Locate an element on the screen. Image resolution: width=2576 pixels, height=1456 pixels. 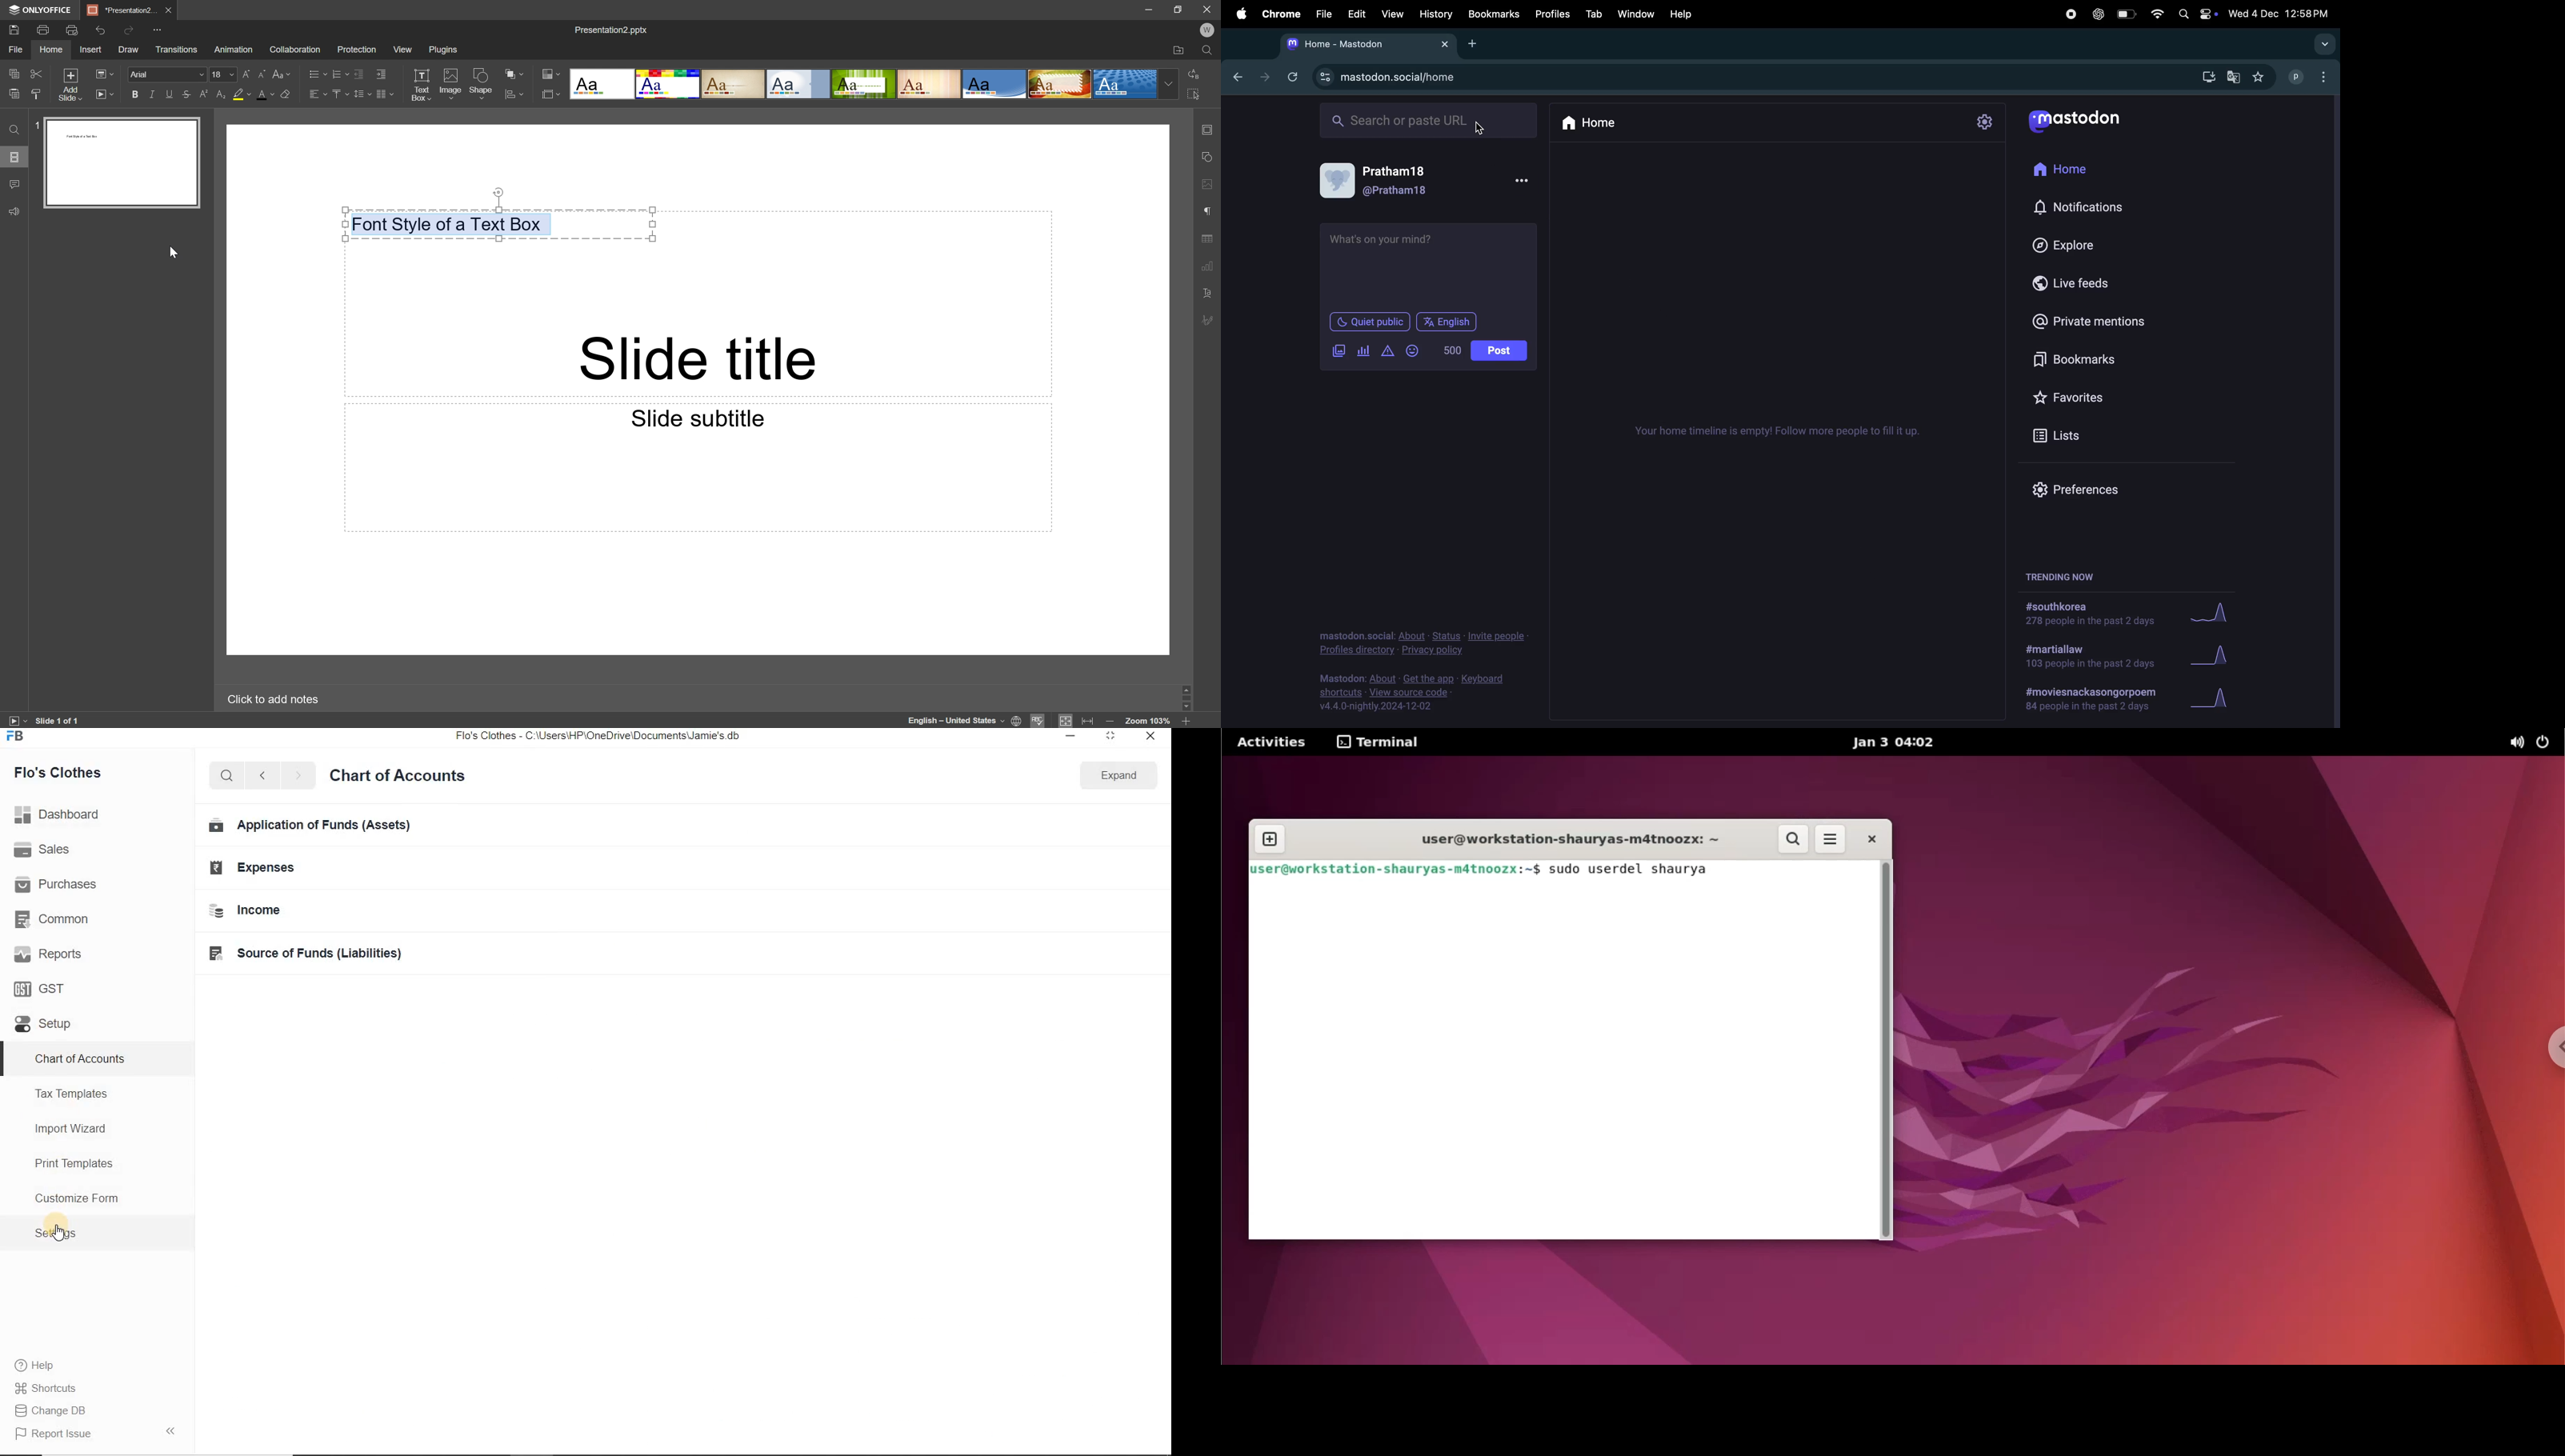
Slide 1 of 1 is located at coordinates (61, 721).